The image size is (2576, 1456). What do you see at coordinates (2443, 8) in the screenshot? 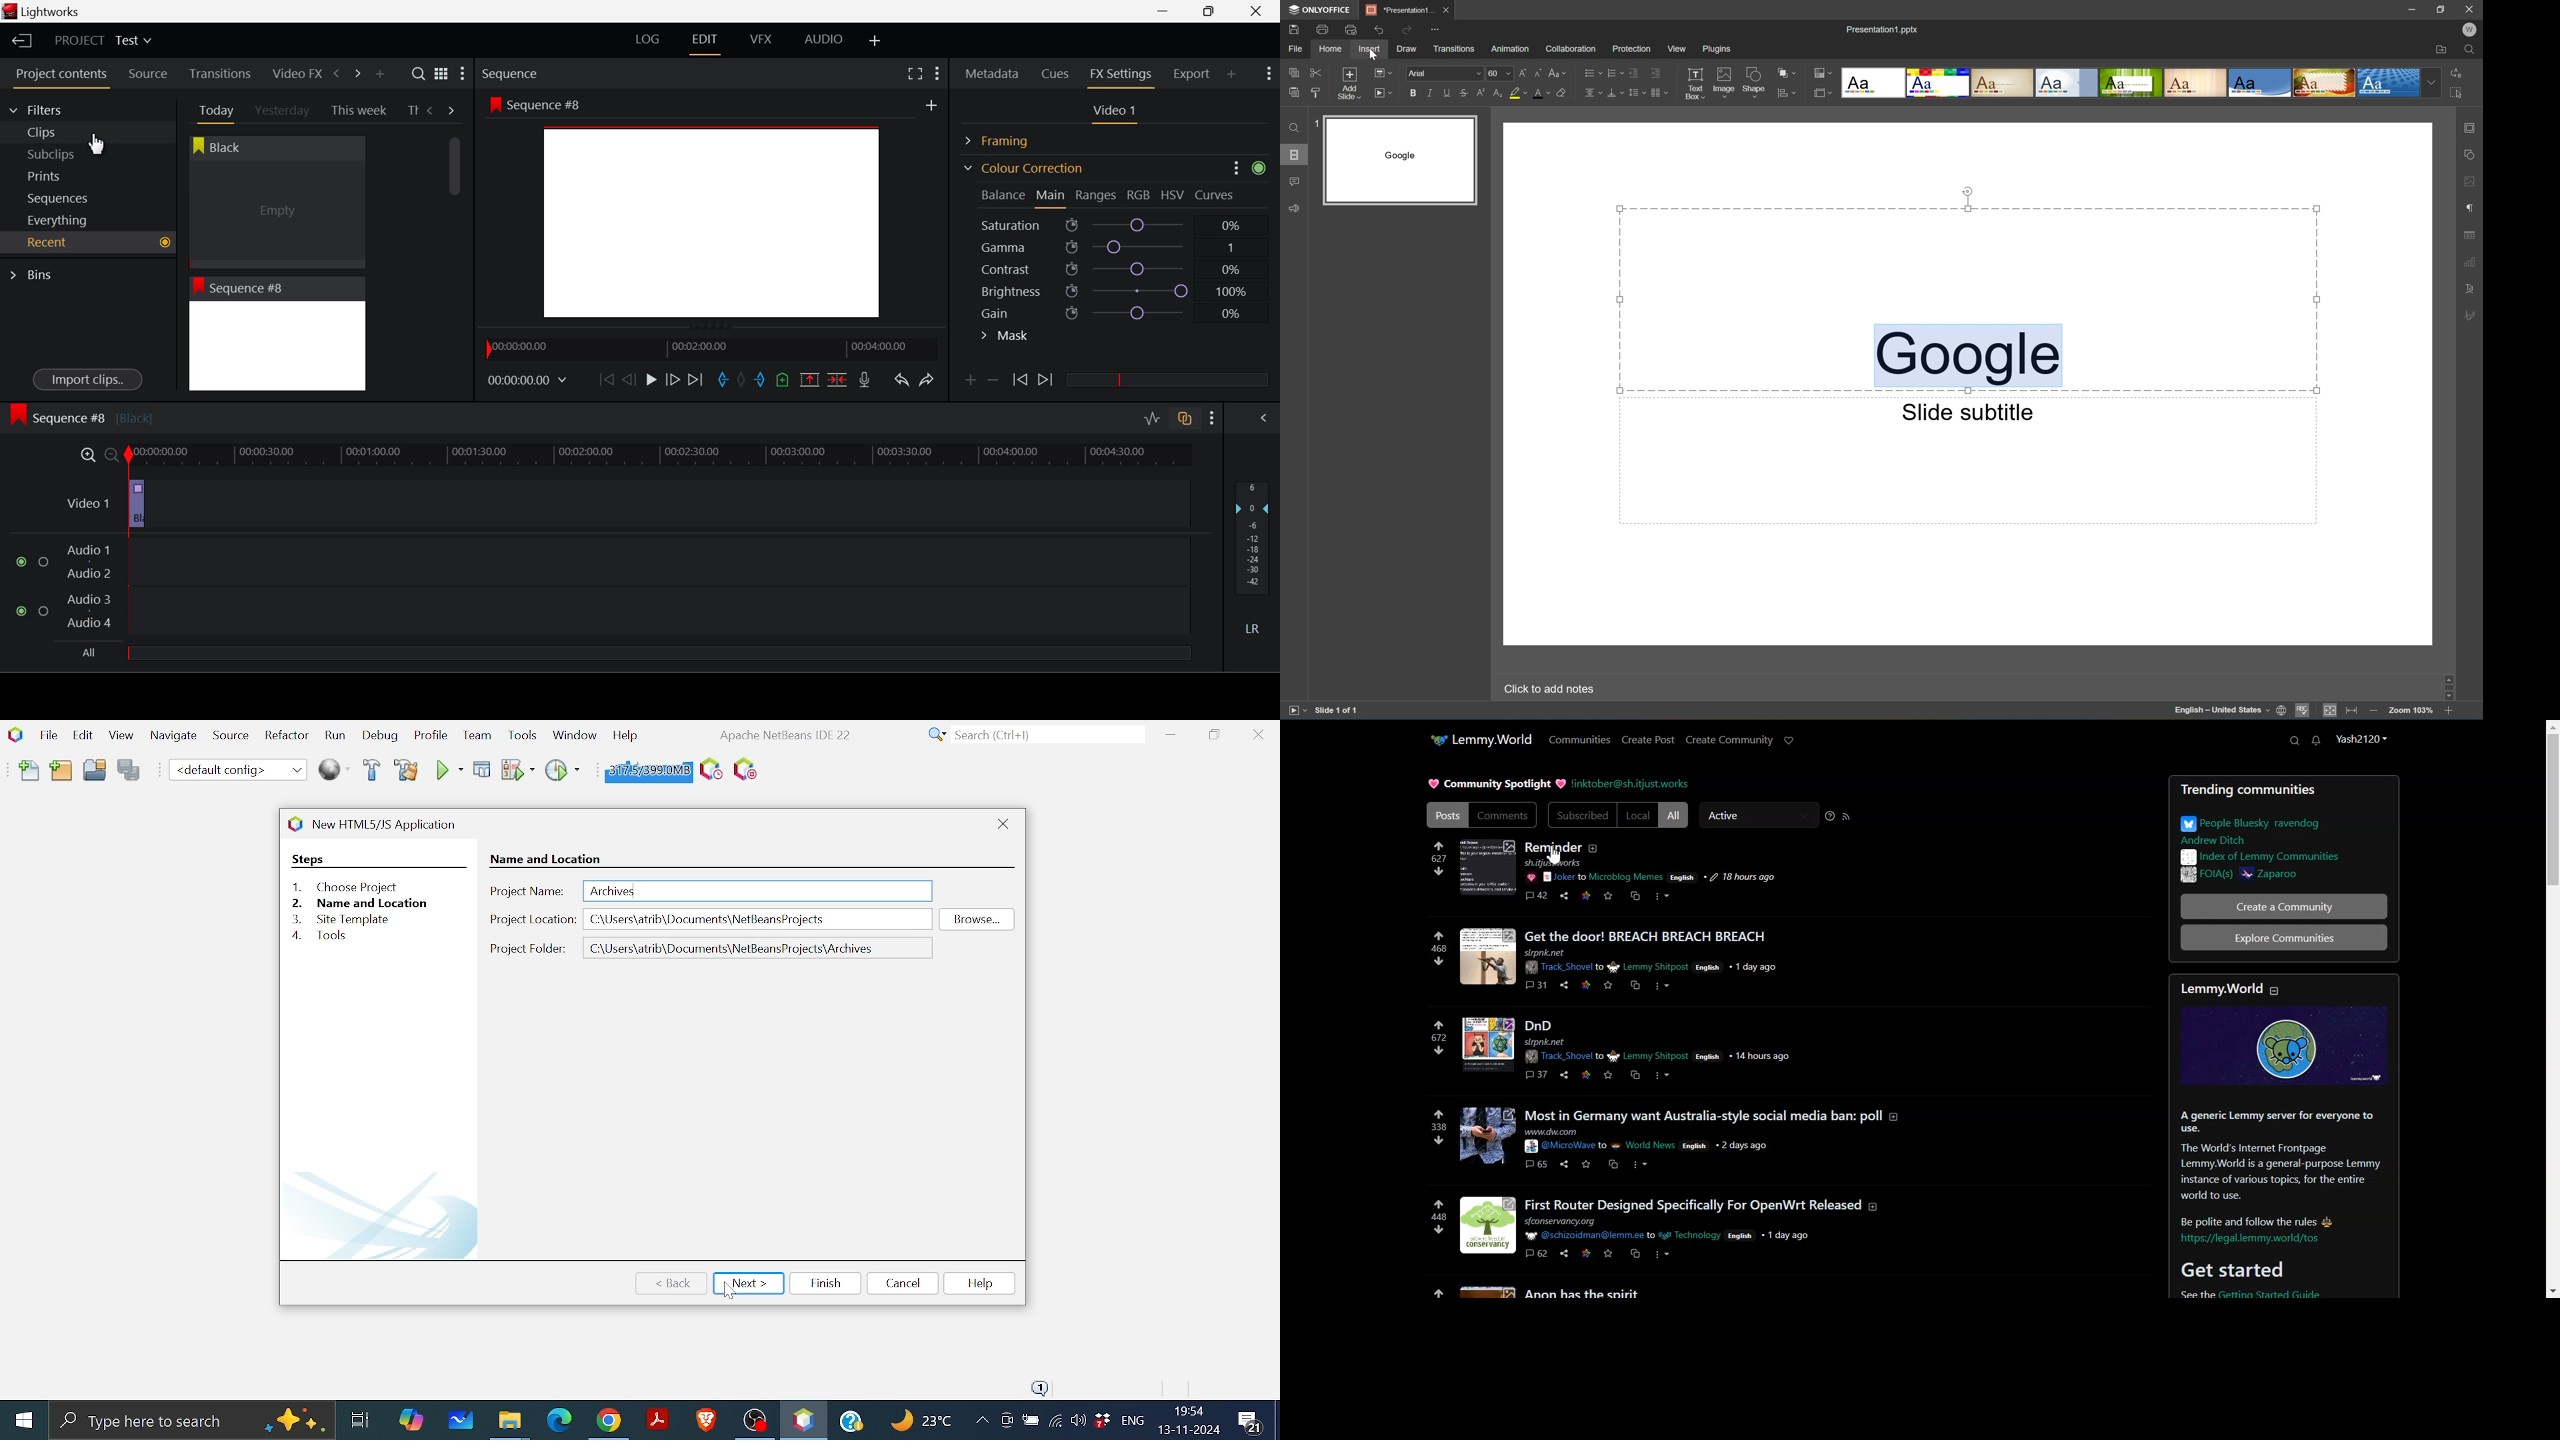
I see `Restore down` at bounding box center [2443, 8].